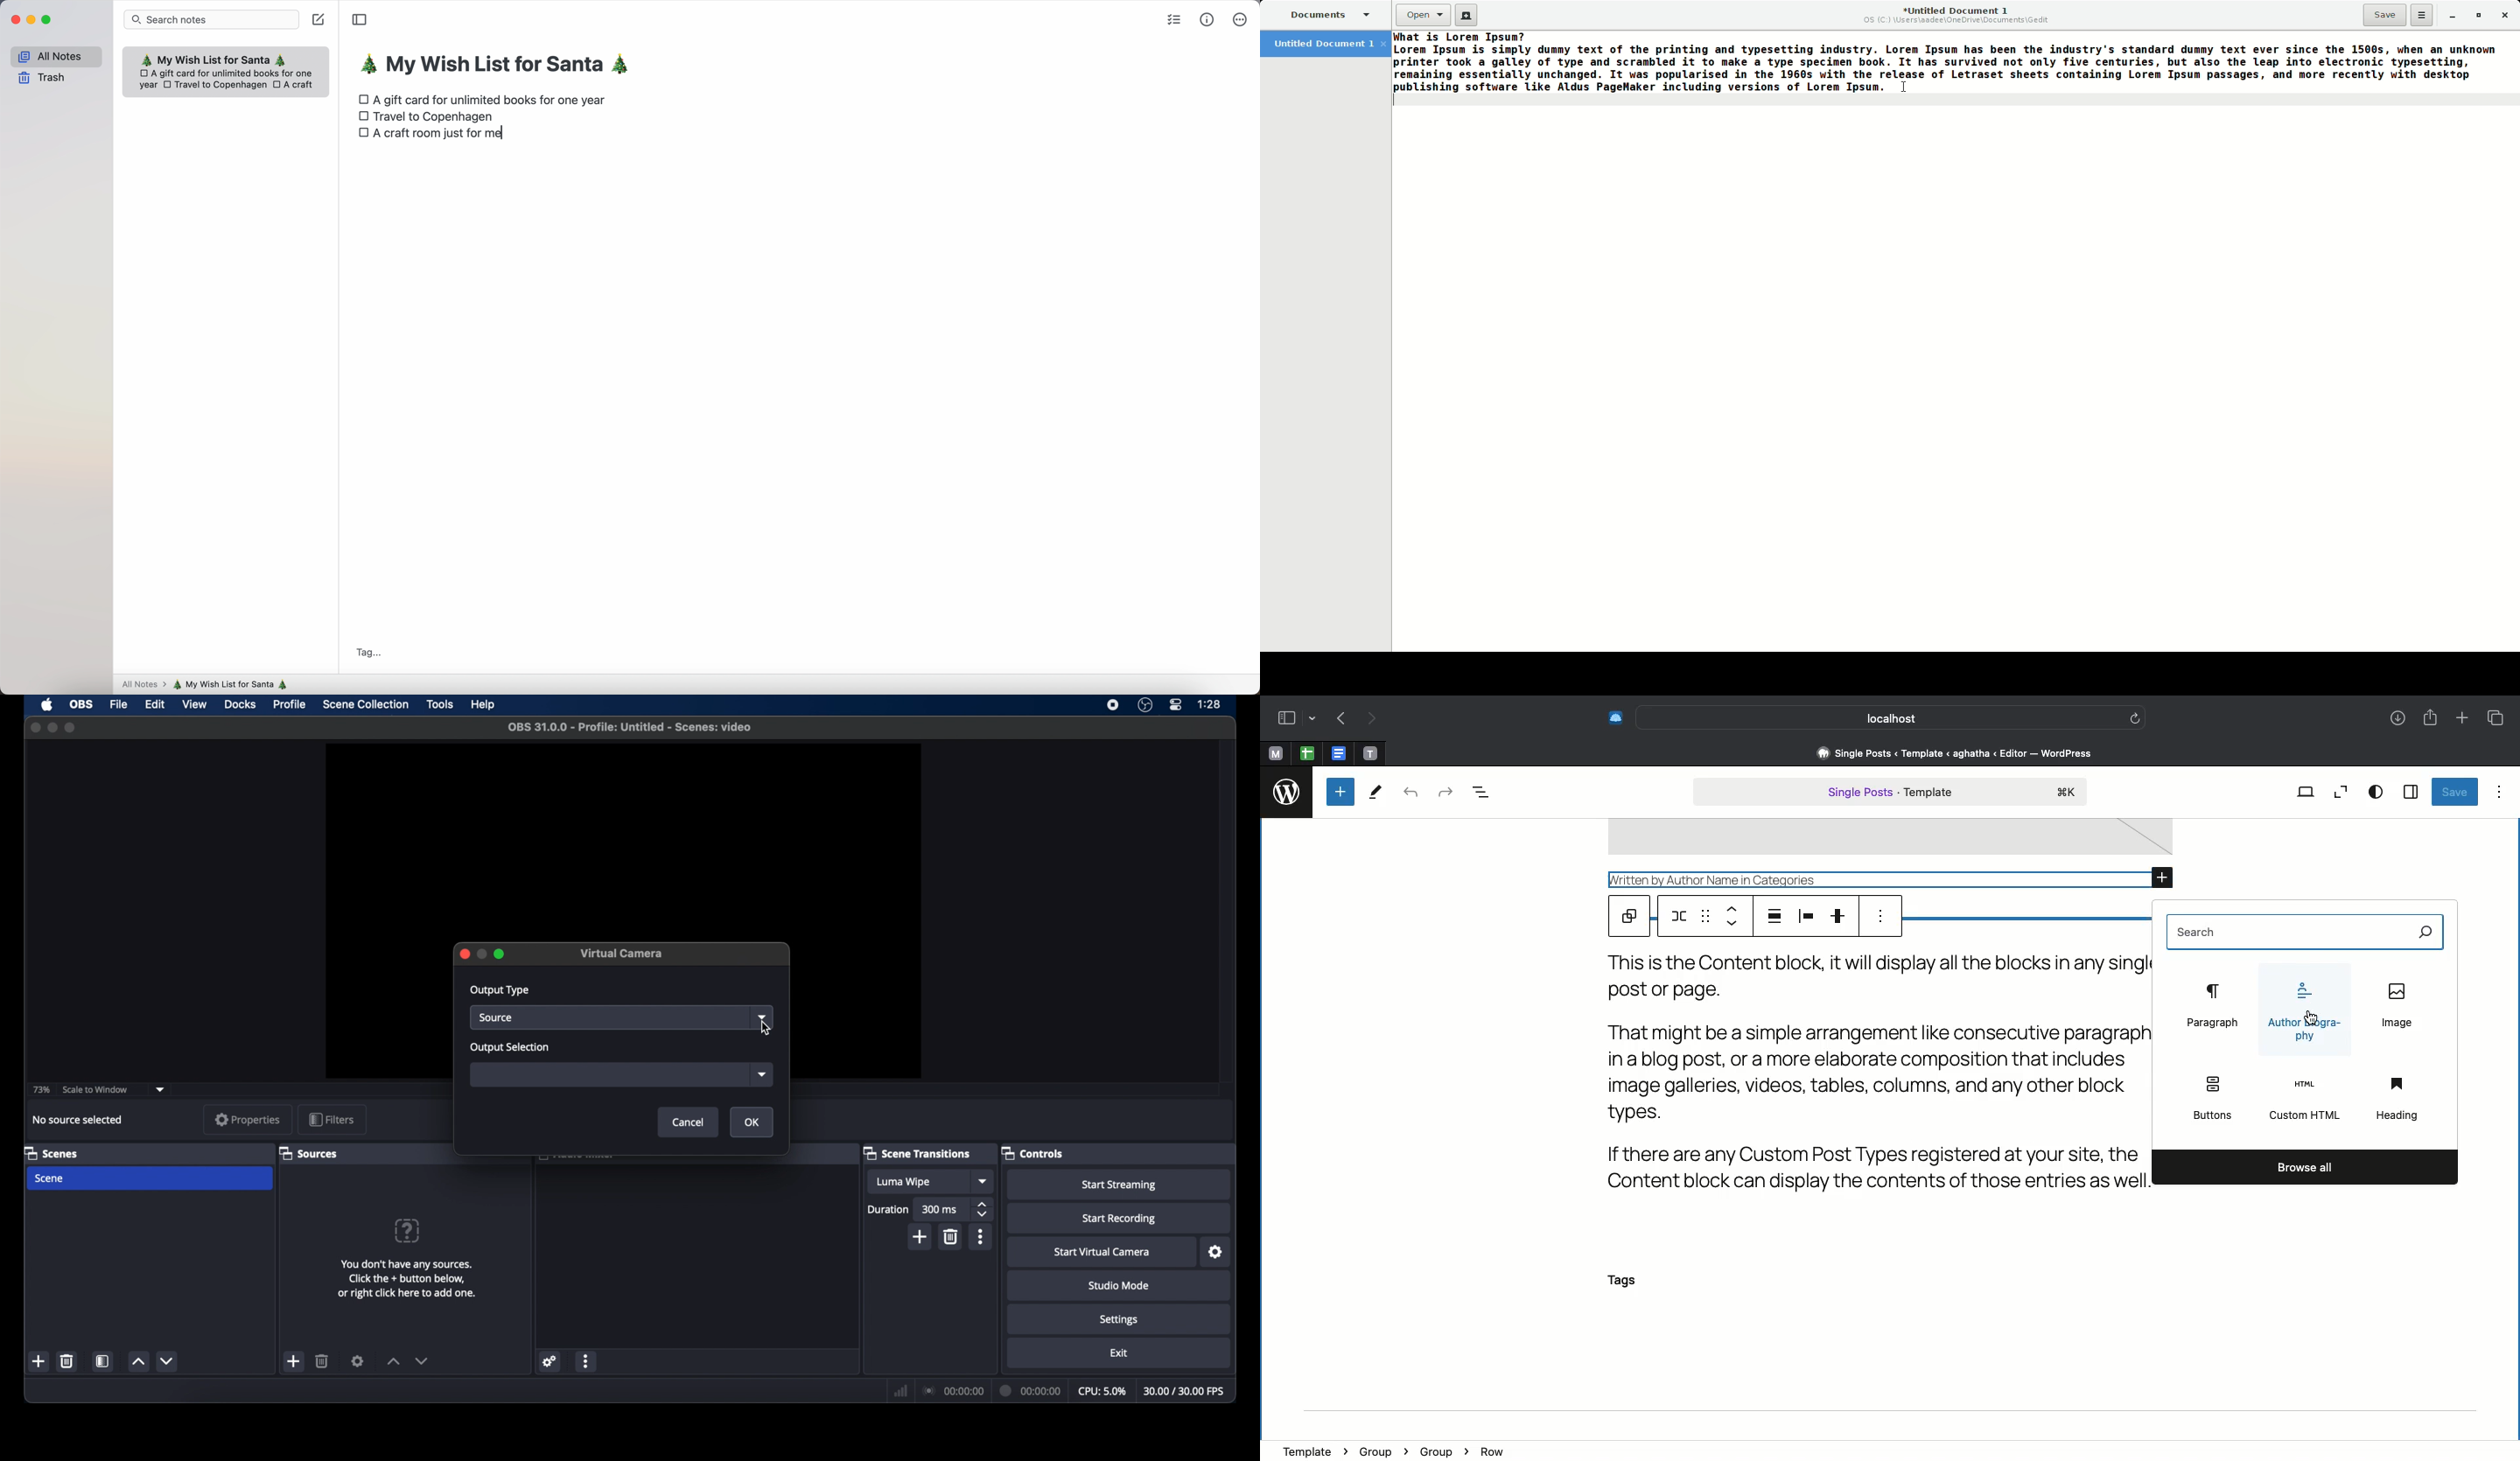  Describe the element at coordinates (194, 705) in the screenshot. I see `view` at that location.